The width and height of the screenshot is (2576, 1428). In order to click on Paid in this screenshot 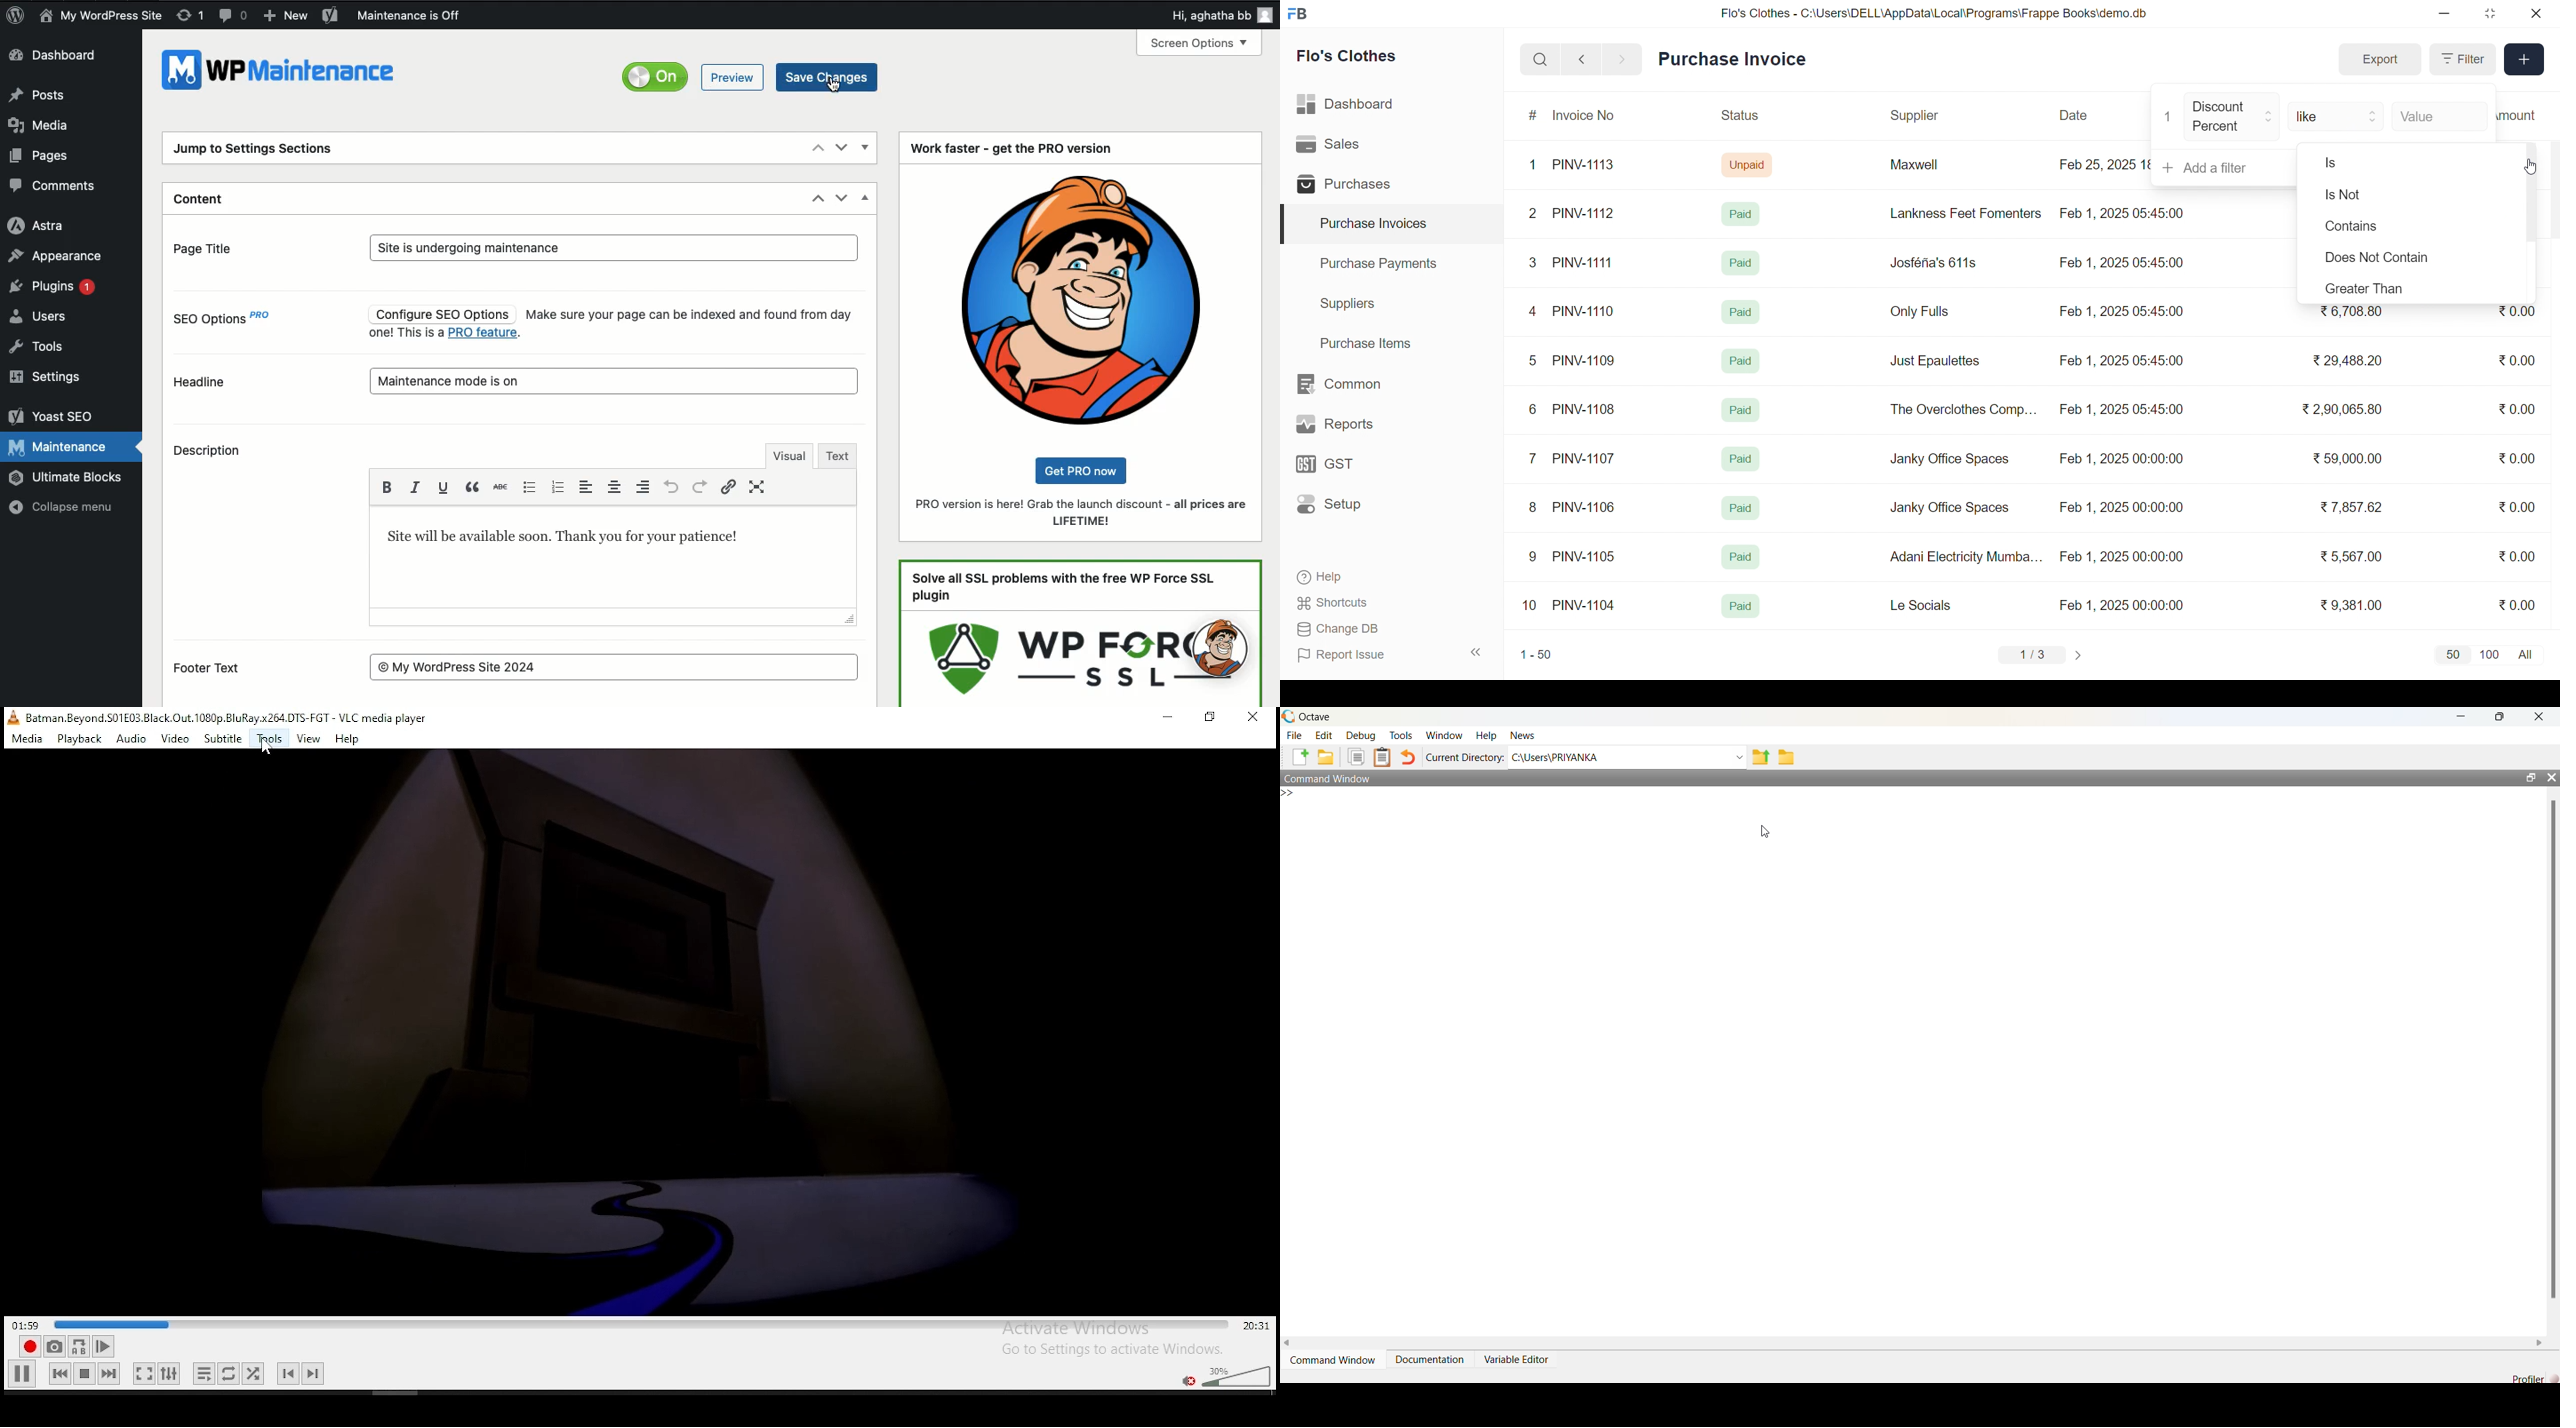, I will do `click(1741, 607)`.